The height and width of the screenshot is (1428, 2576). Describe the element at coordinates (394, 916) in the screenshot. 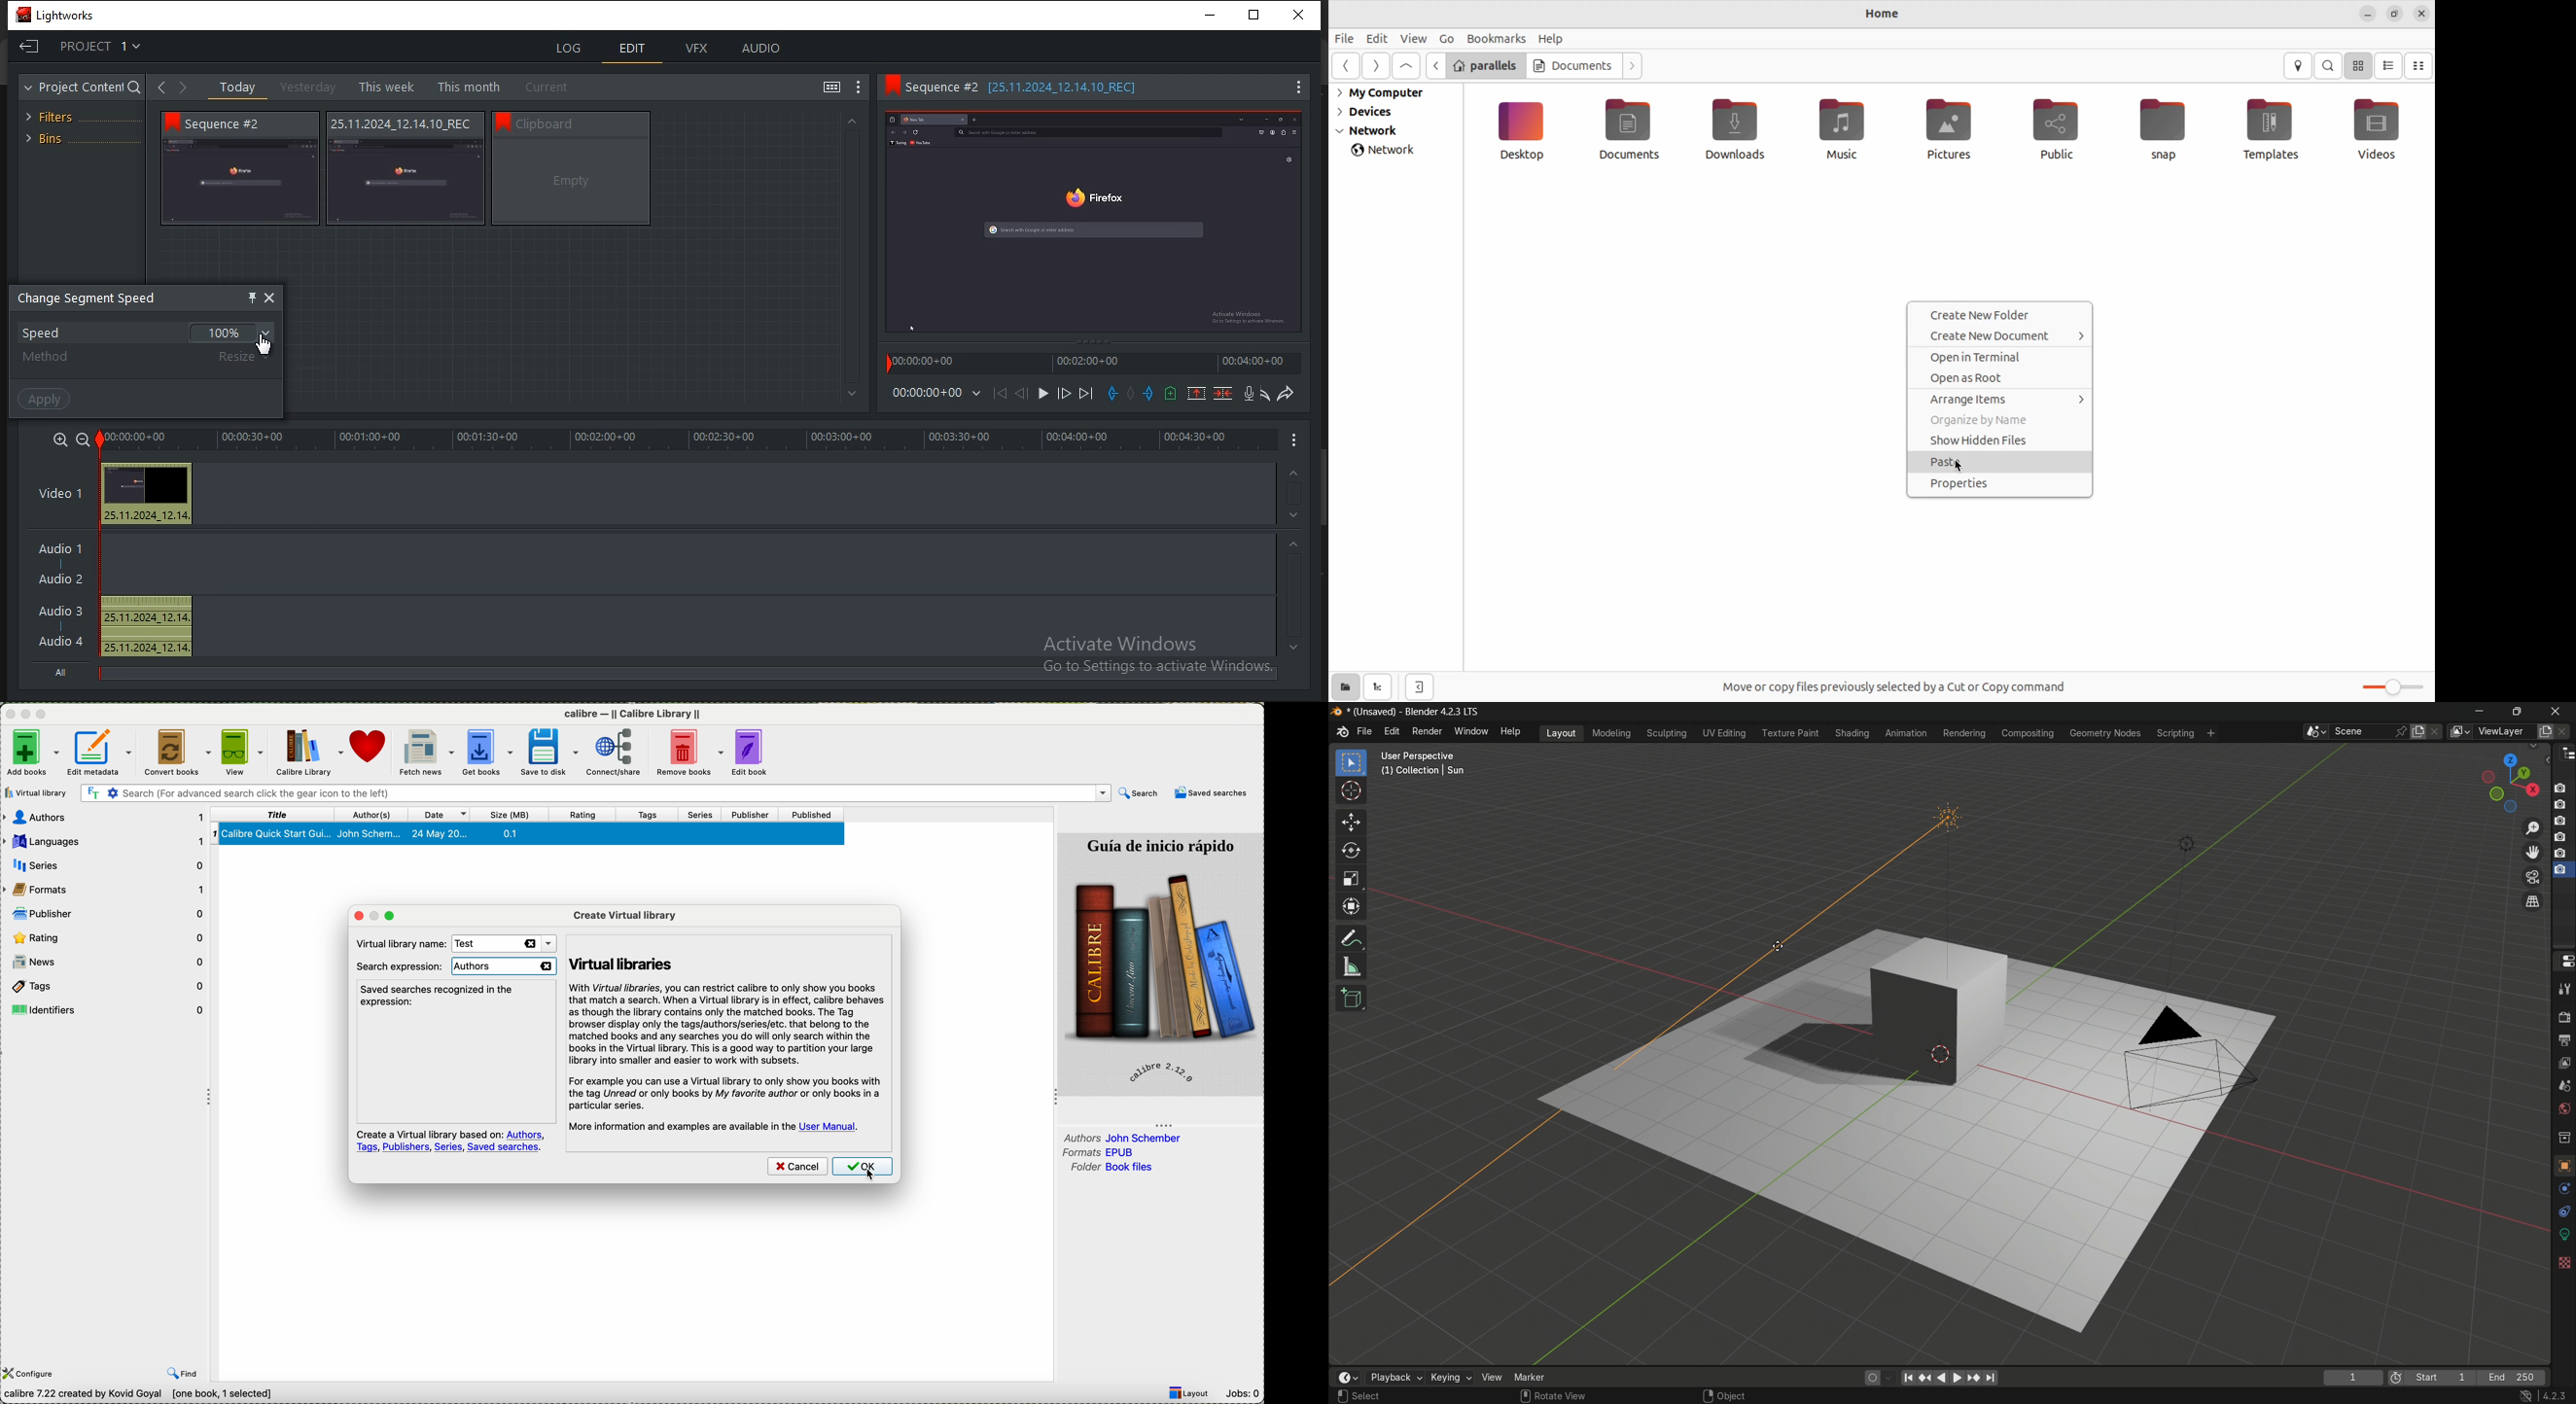

I see `maximize popup` at that location.